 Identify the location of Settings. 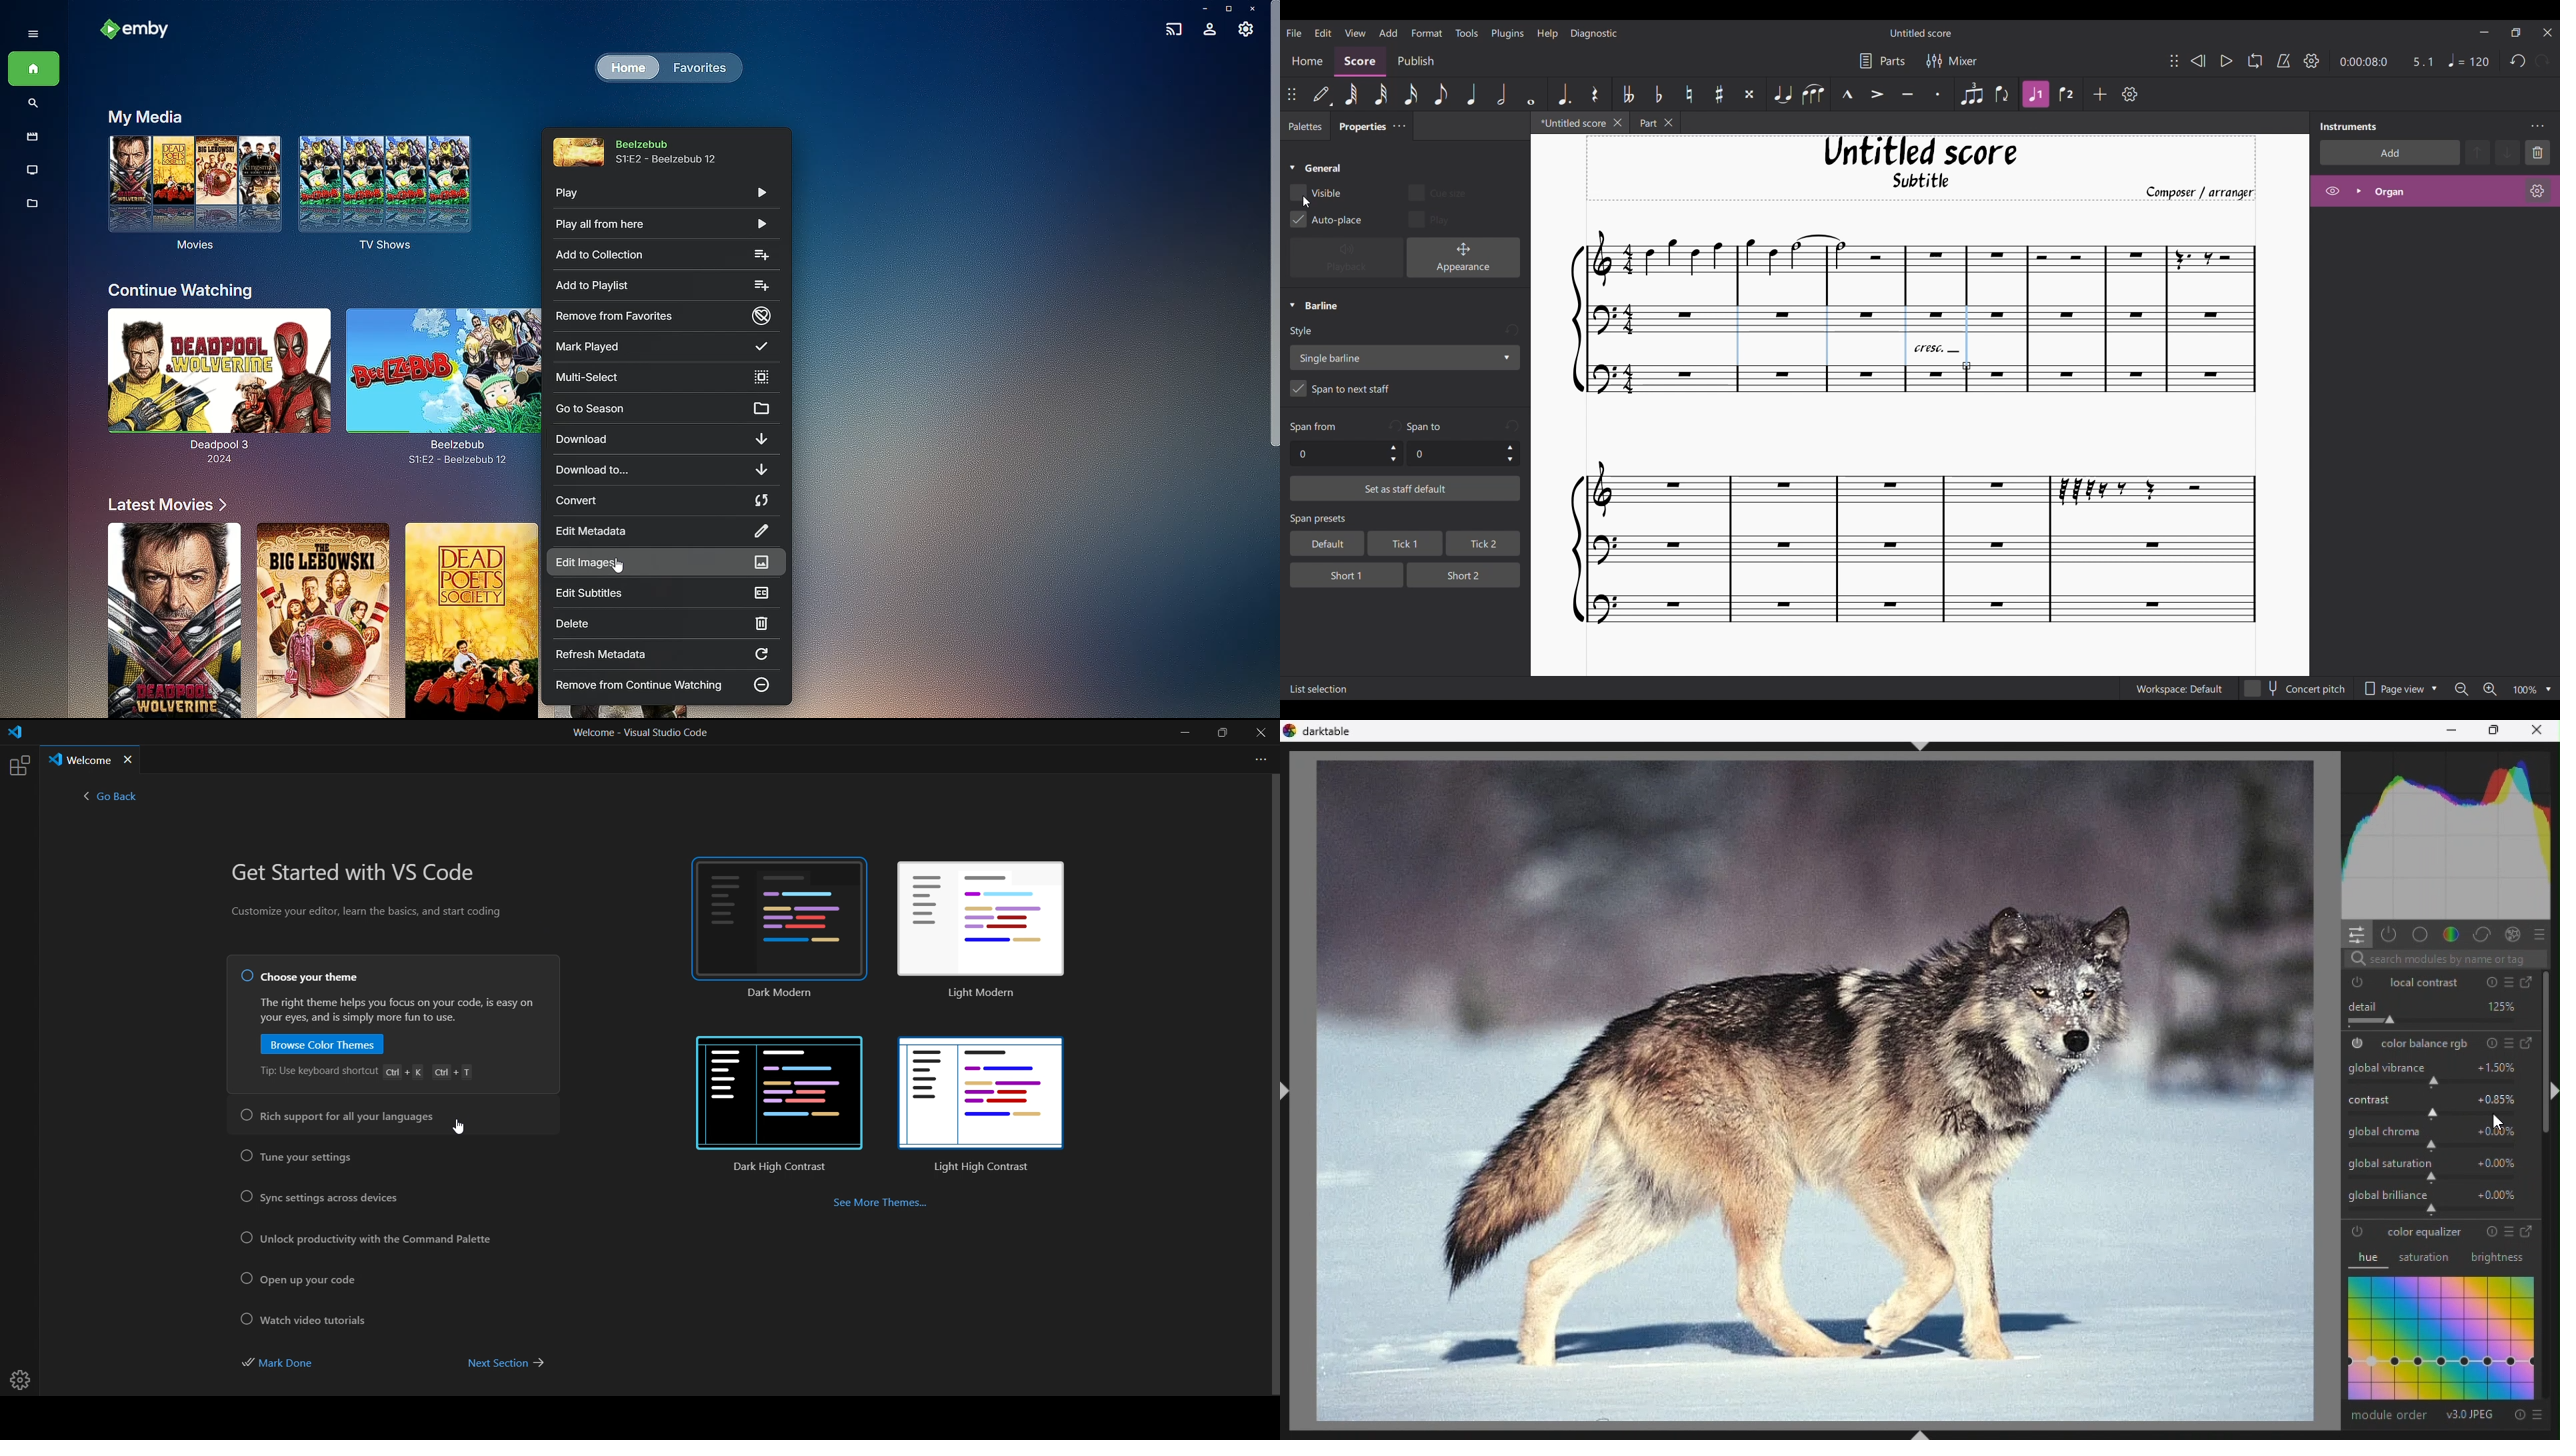
(1247, 33).